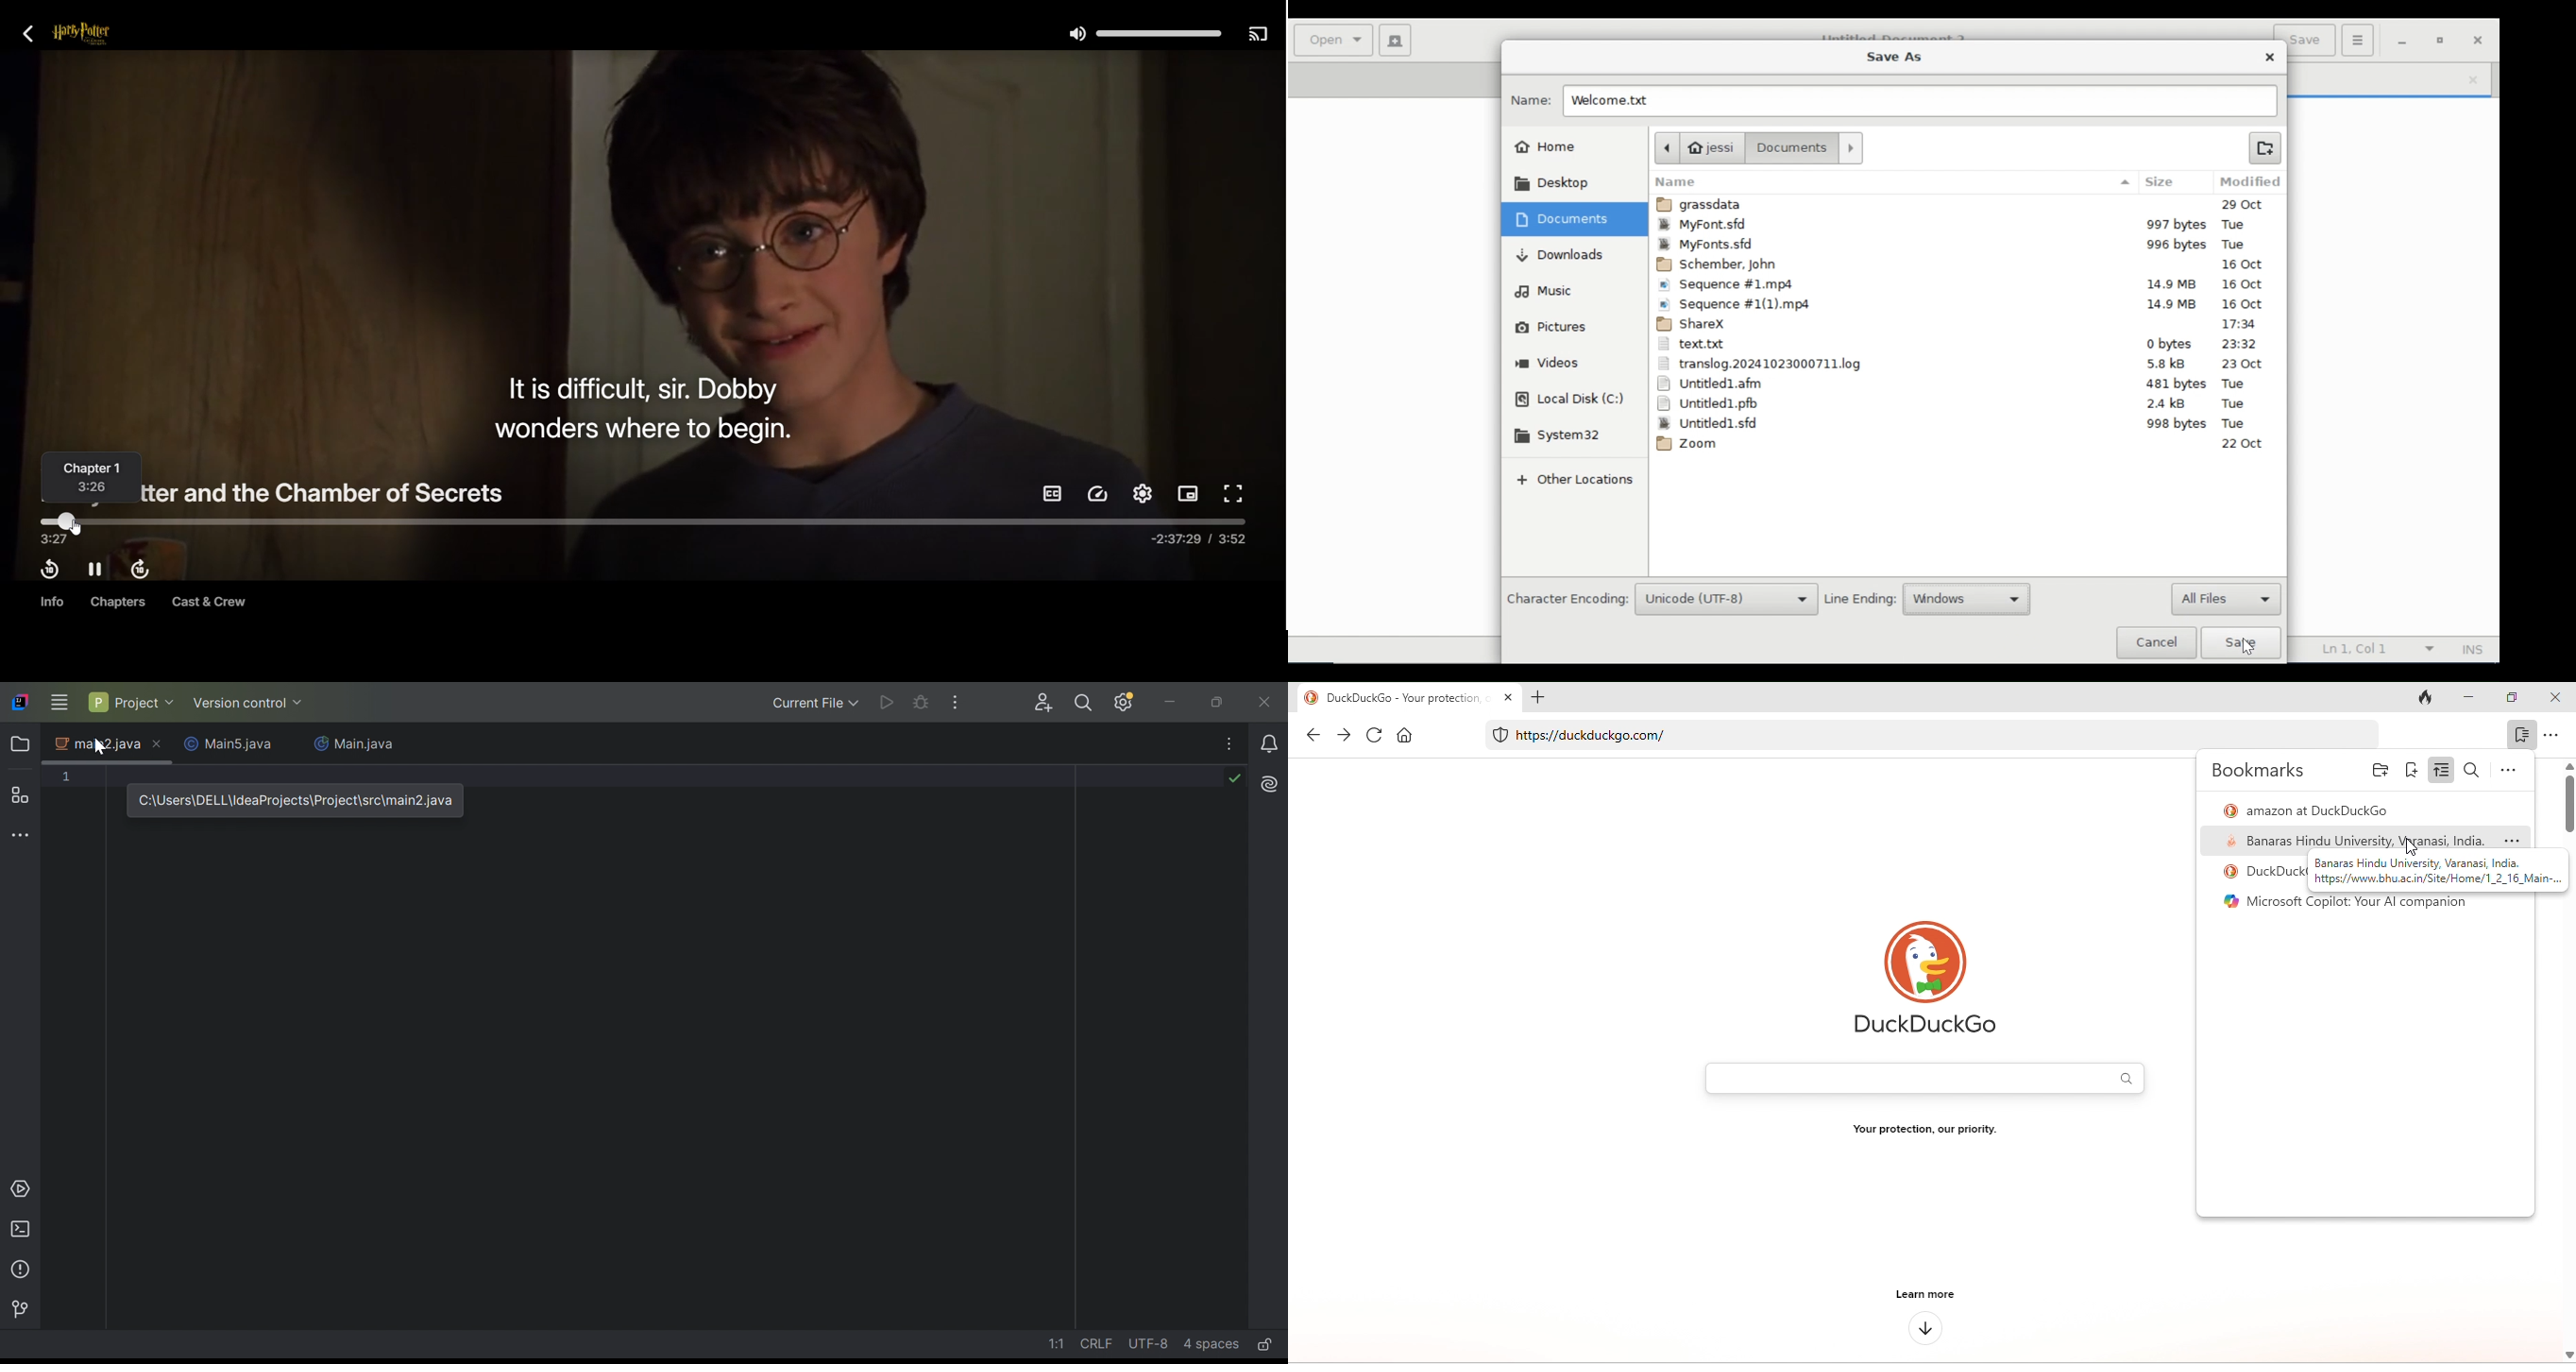 Image resolution: width=2576 pixels, height=1372 pixels. I want to click on duck duck go logo, so click(1925, 980).